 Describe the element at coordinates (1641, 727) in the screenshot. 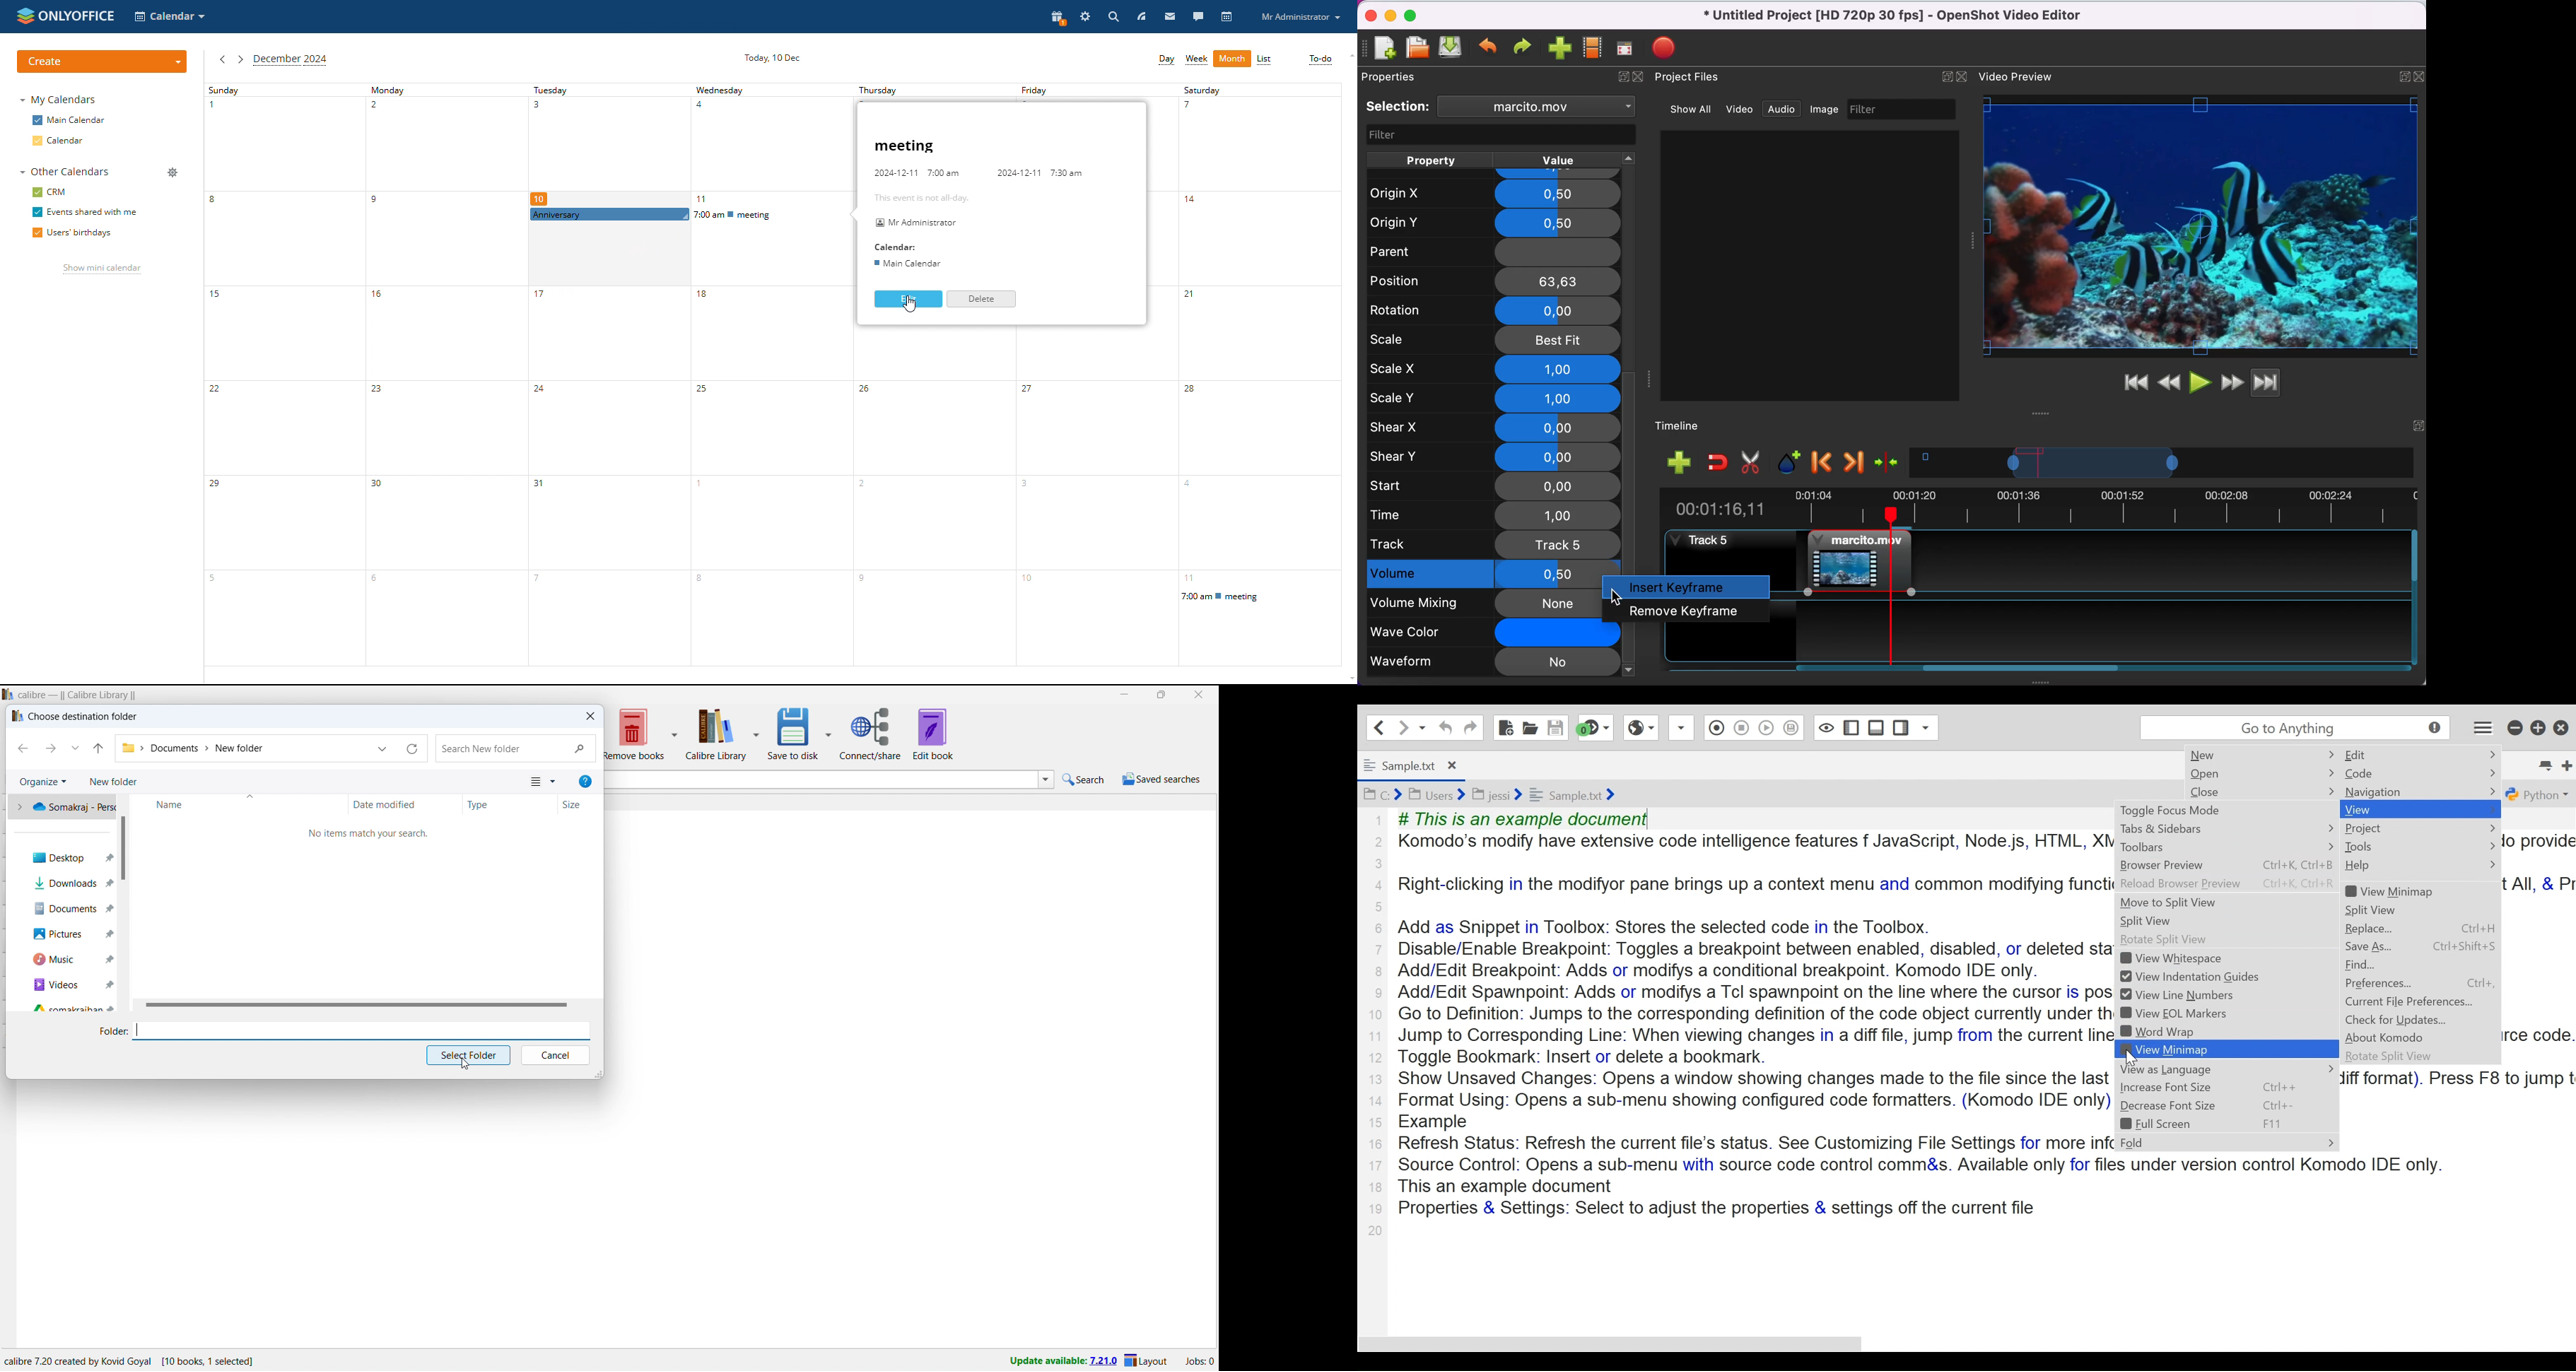

I see `View in Browser` at that location.